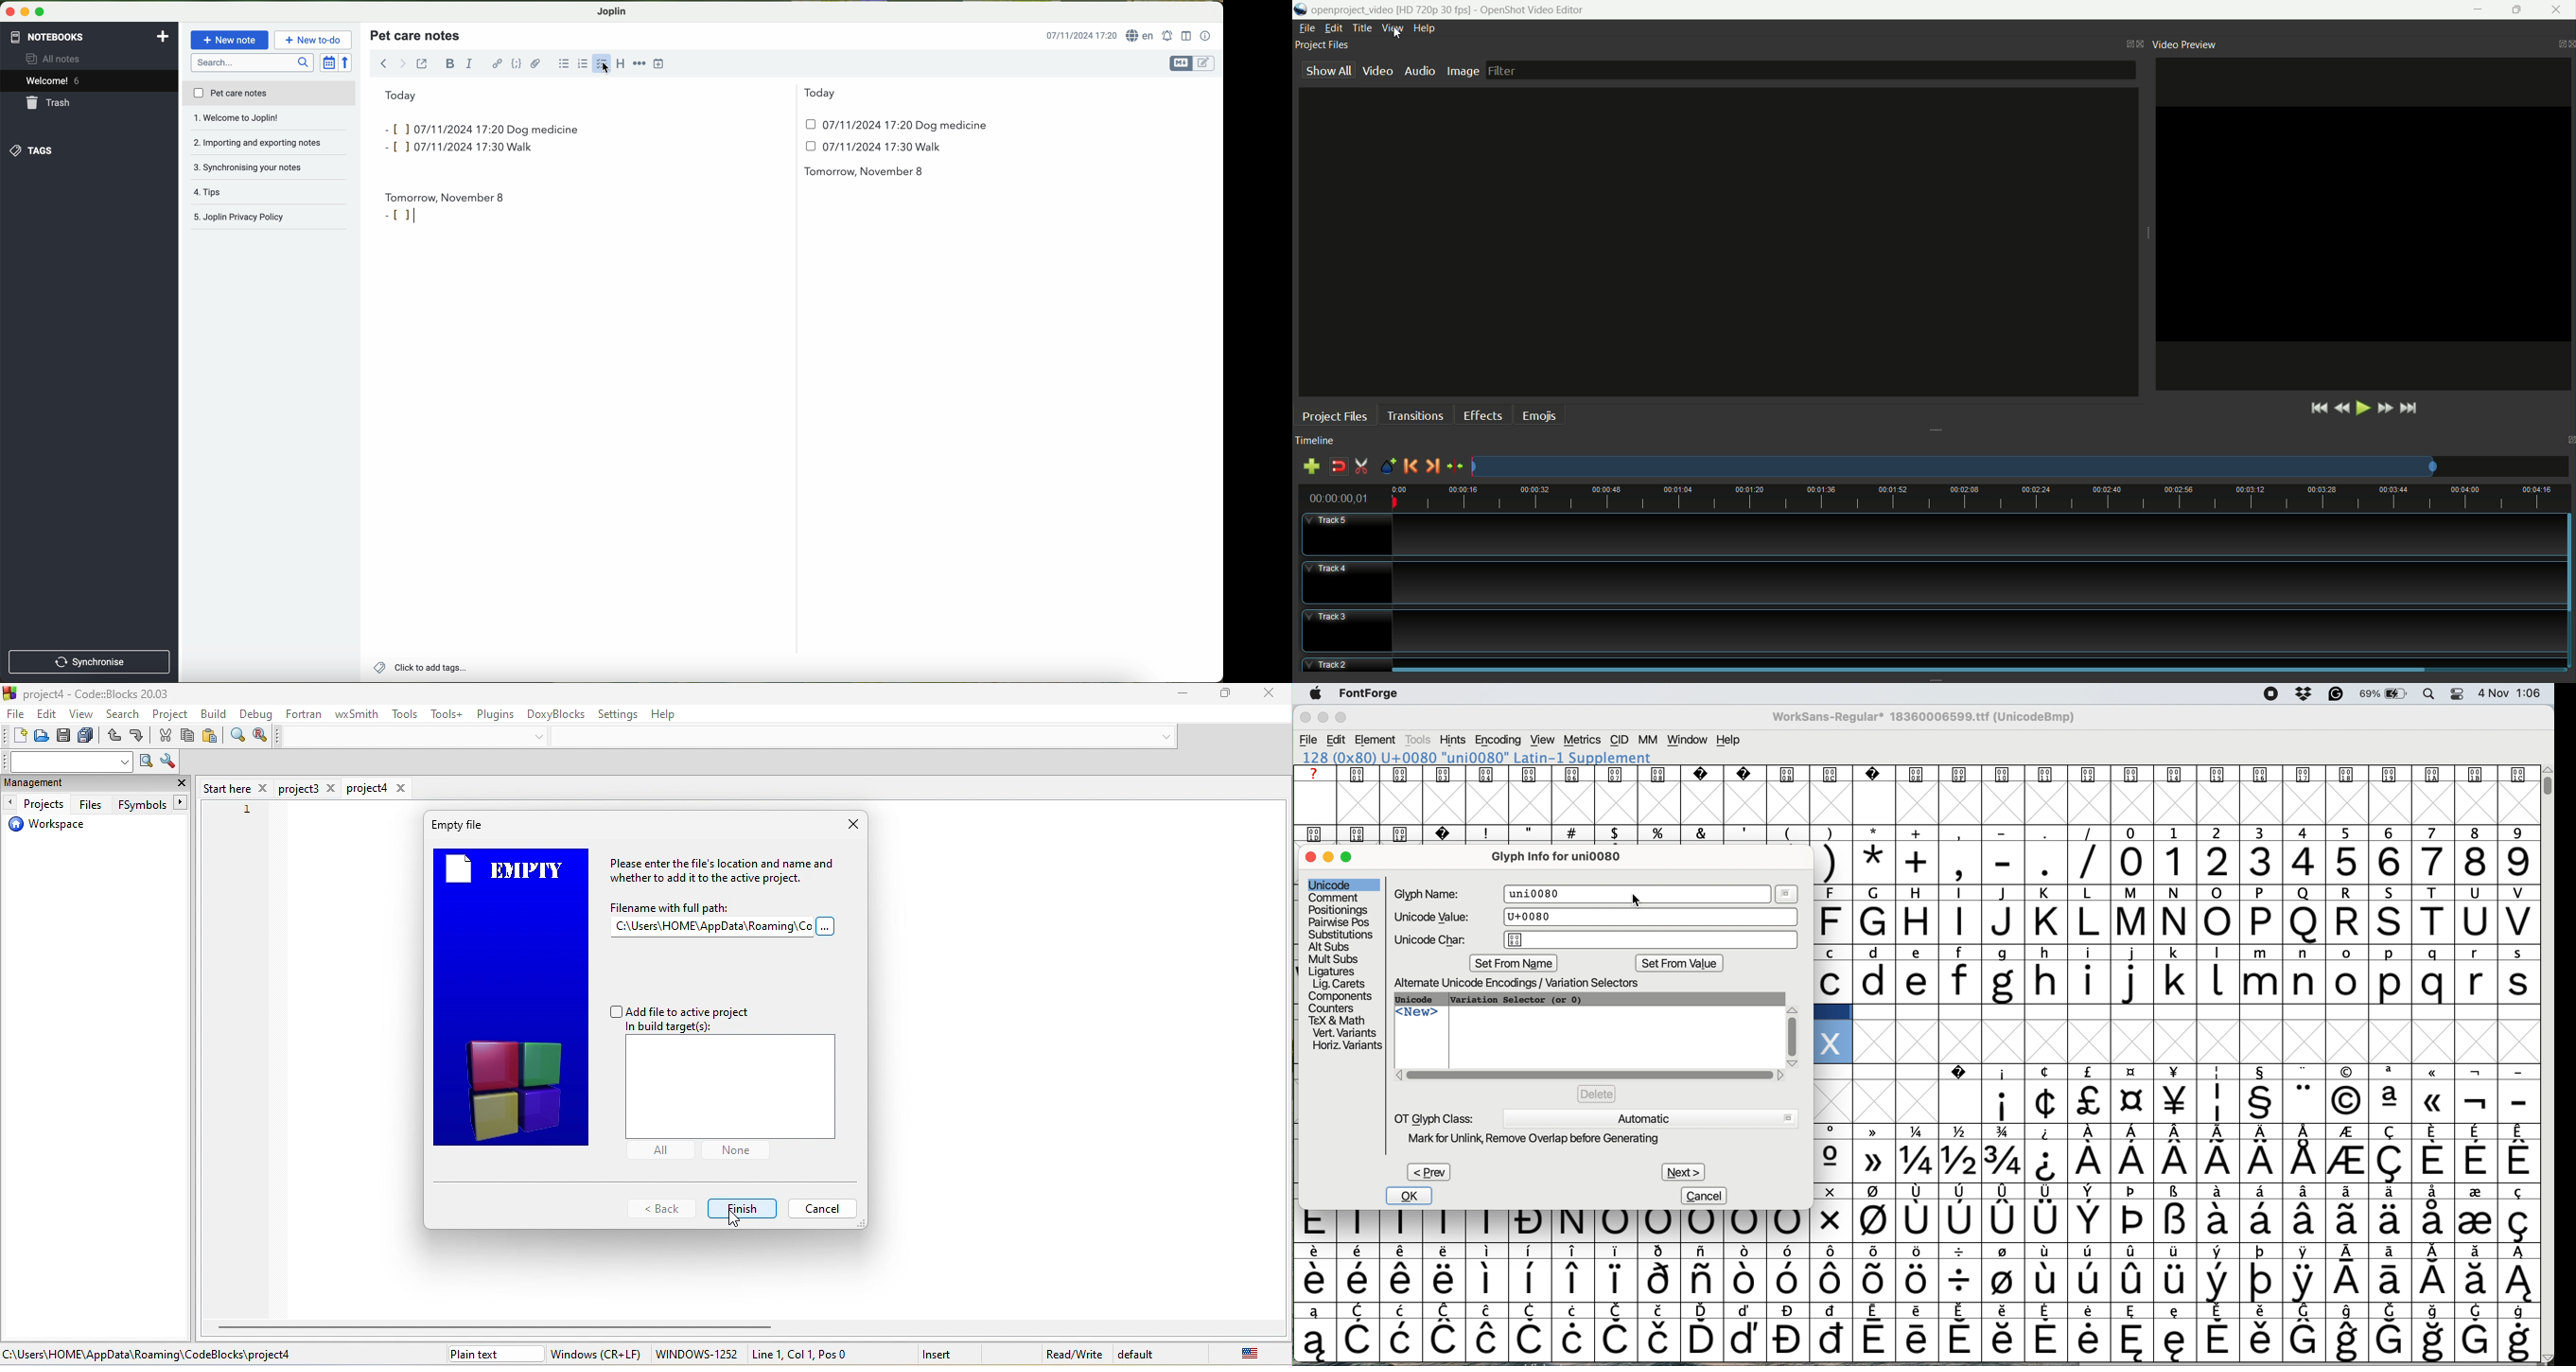 This screenshot has height=1372, width=2576. What do you see at coordinates (663, 63) in the screenshot?
I see `insert time` at bounding box center [663, 63].